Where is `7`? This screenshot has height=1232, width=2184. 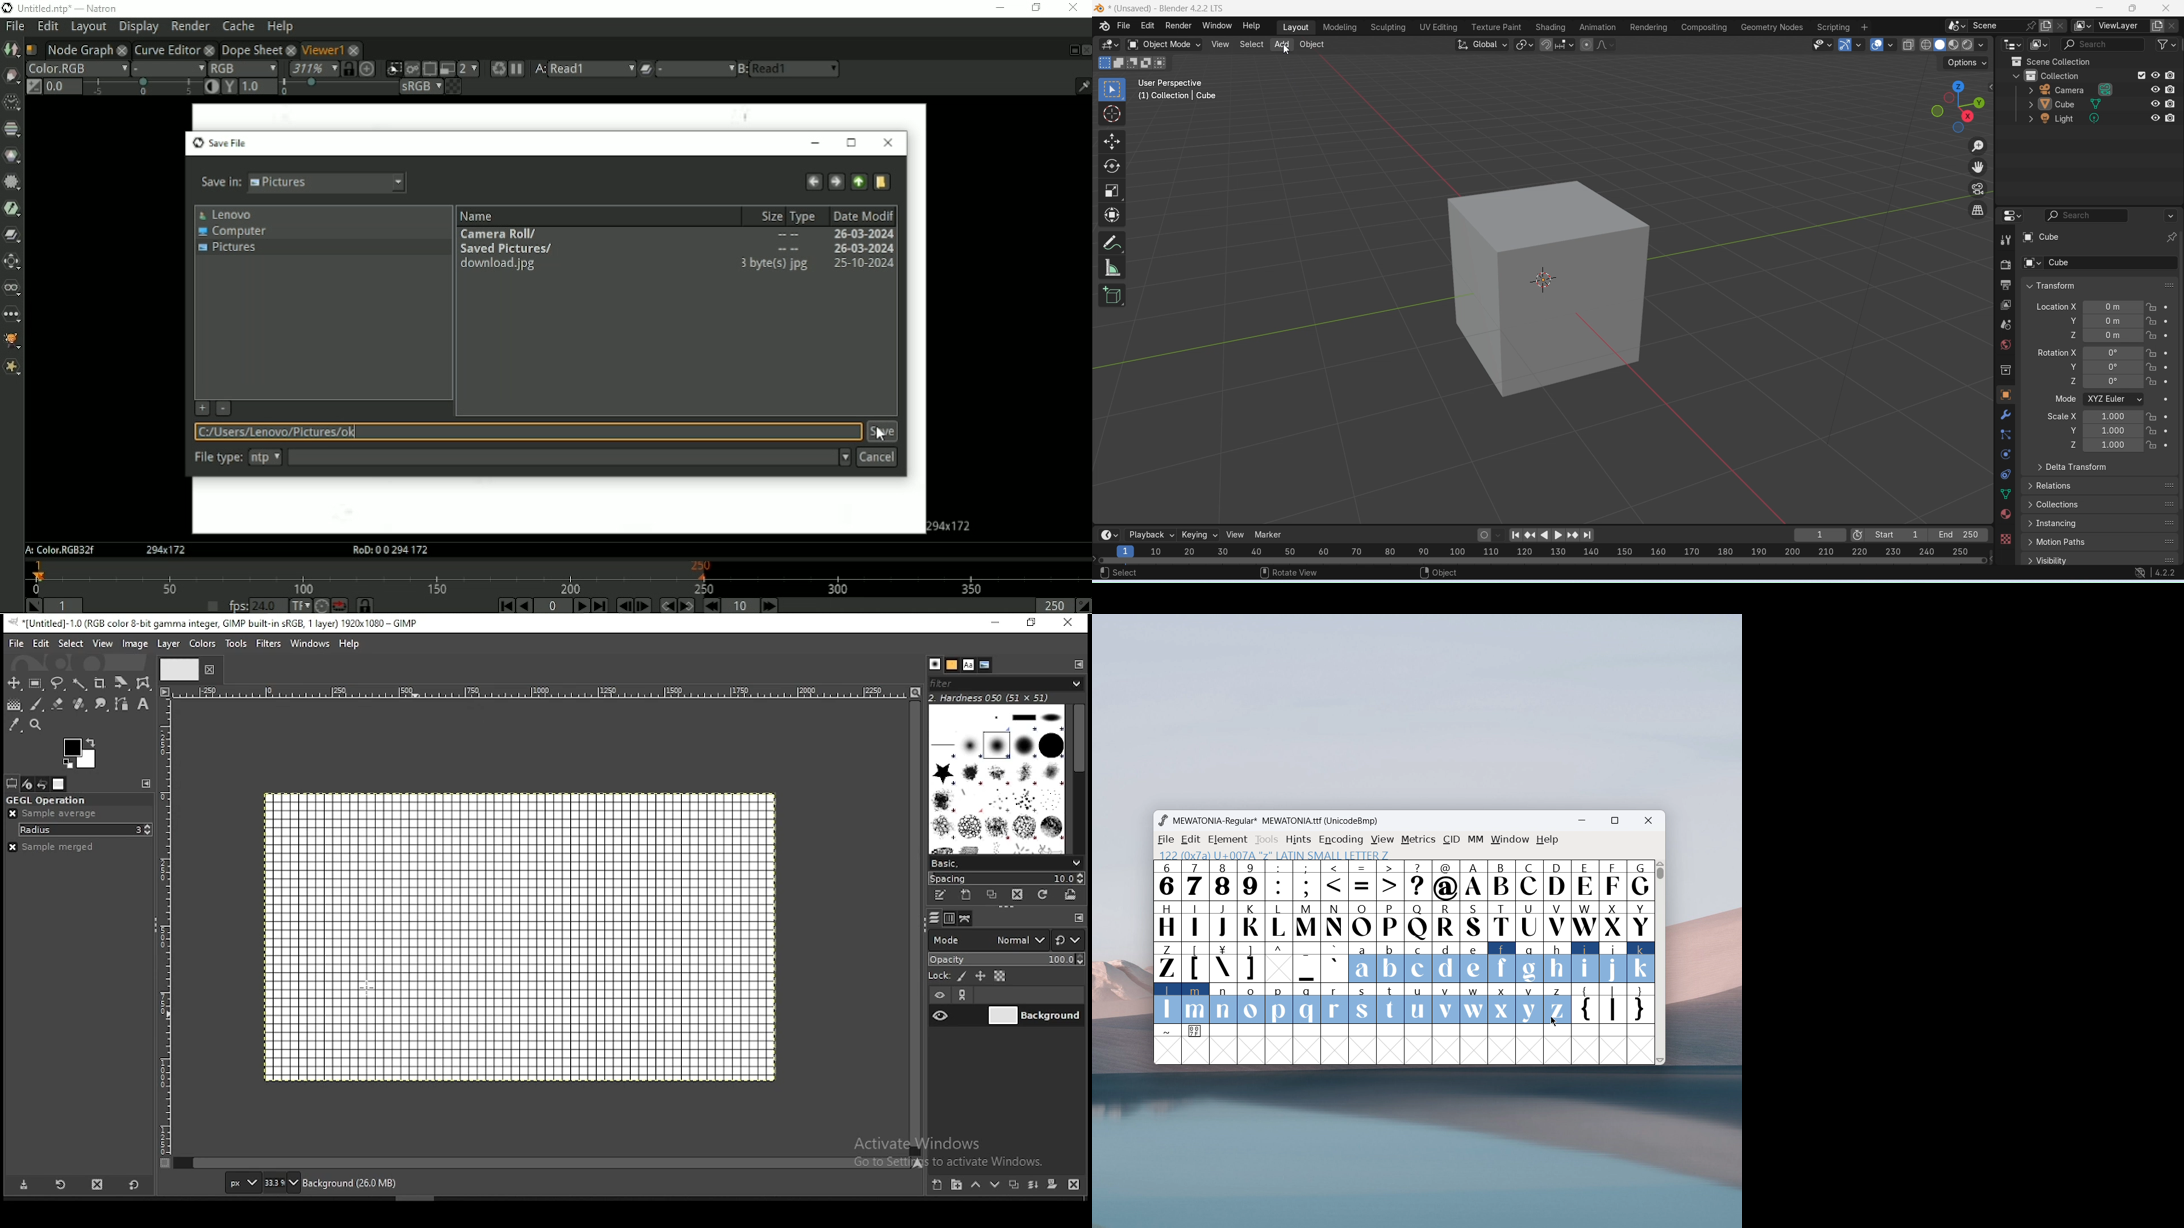
7 is located at coordinates (1194, 880).